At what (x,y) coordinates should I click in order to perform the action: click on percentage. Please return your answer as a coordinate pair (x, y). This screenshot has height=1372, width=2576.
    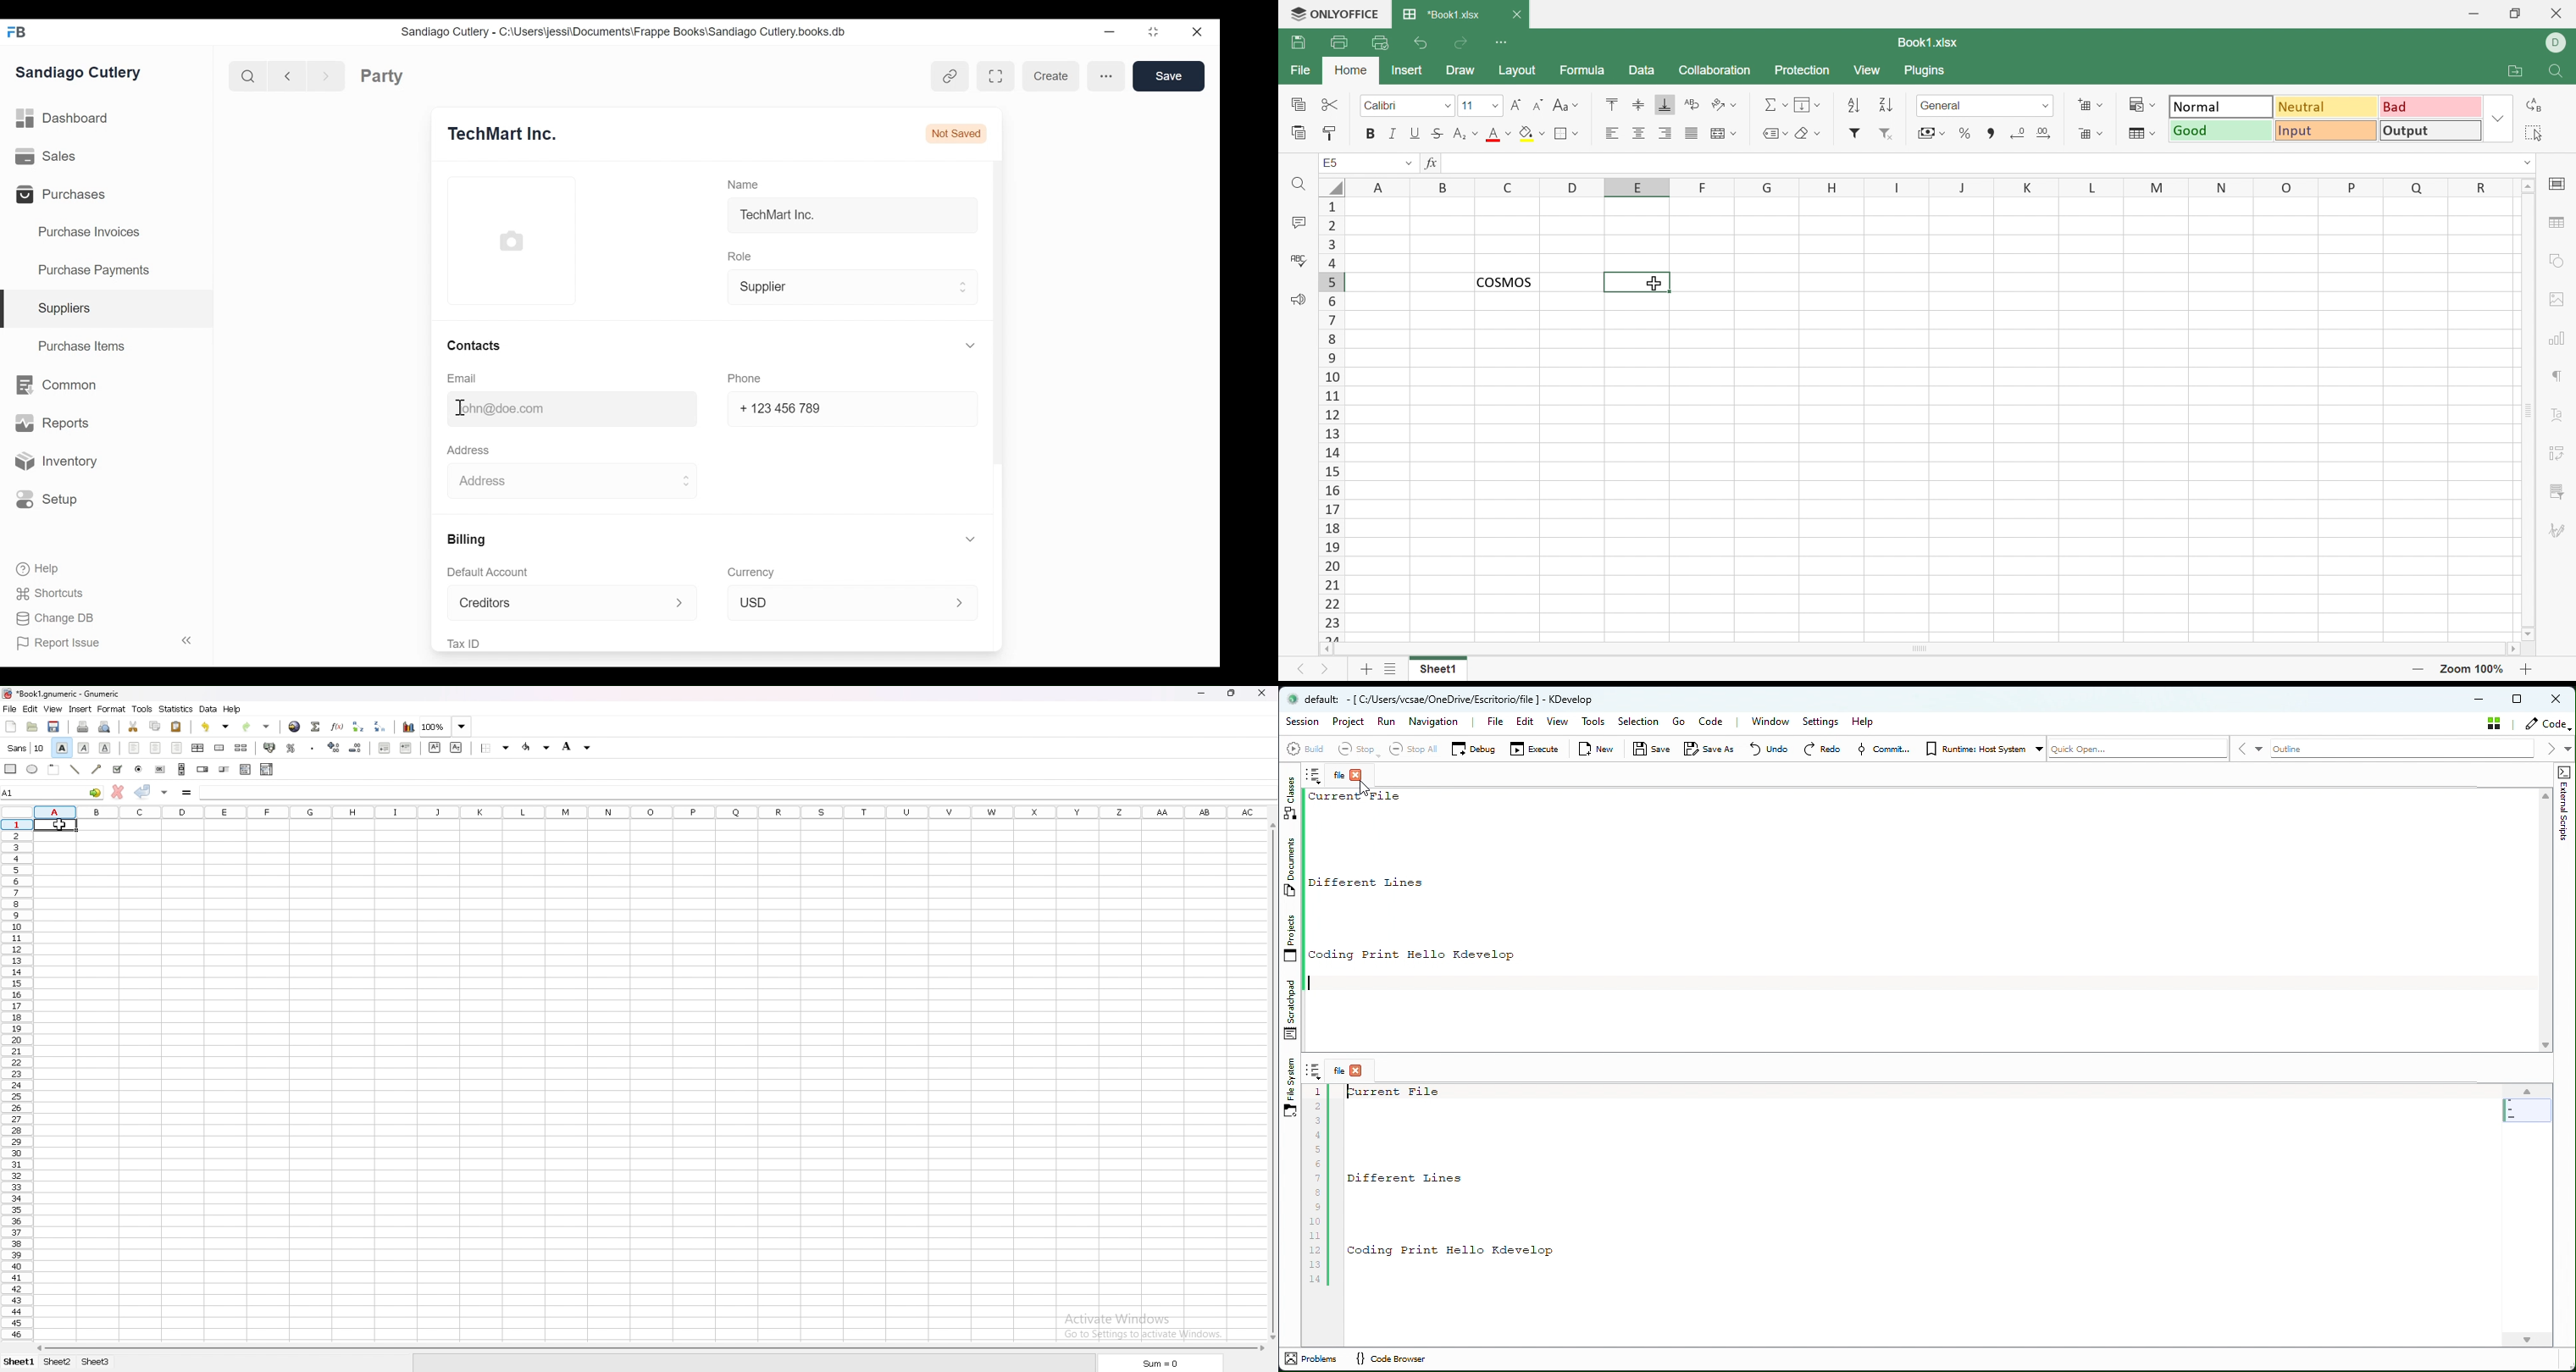
    Looking at the image, I should click on (291, 748).